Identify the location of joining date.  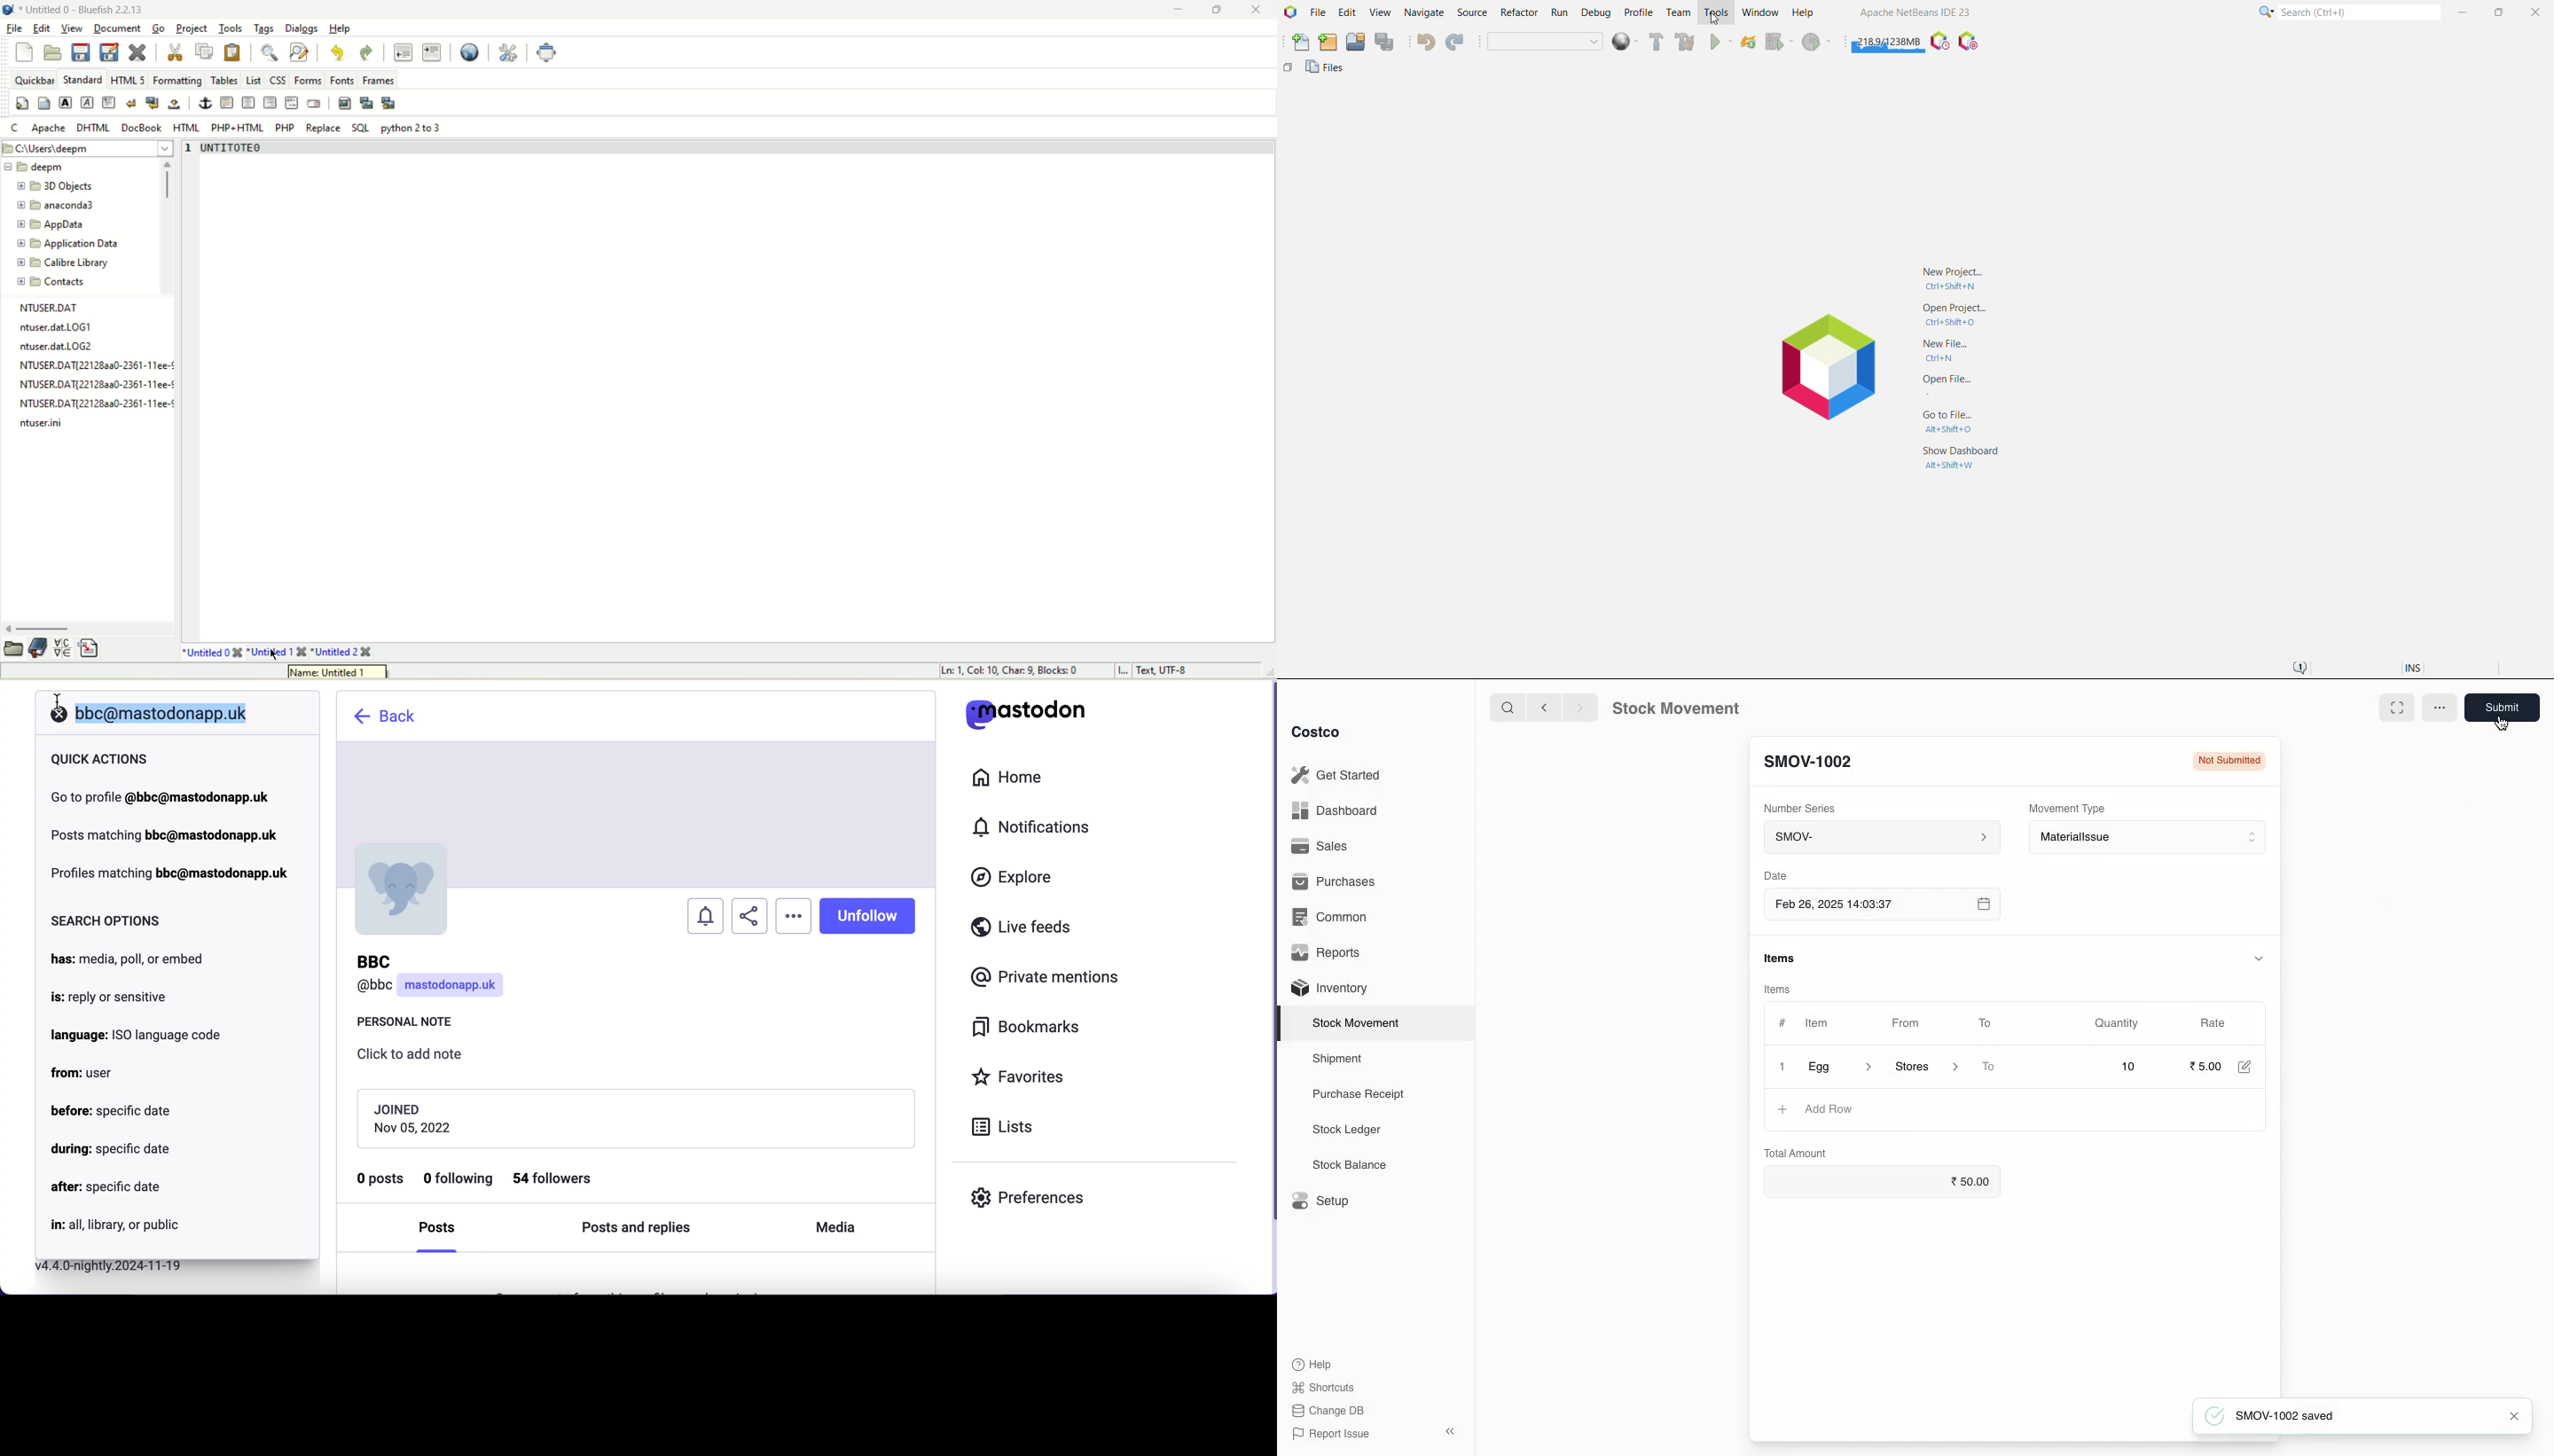
(634, 1118).